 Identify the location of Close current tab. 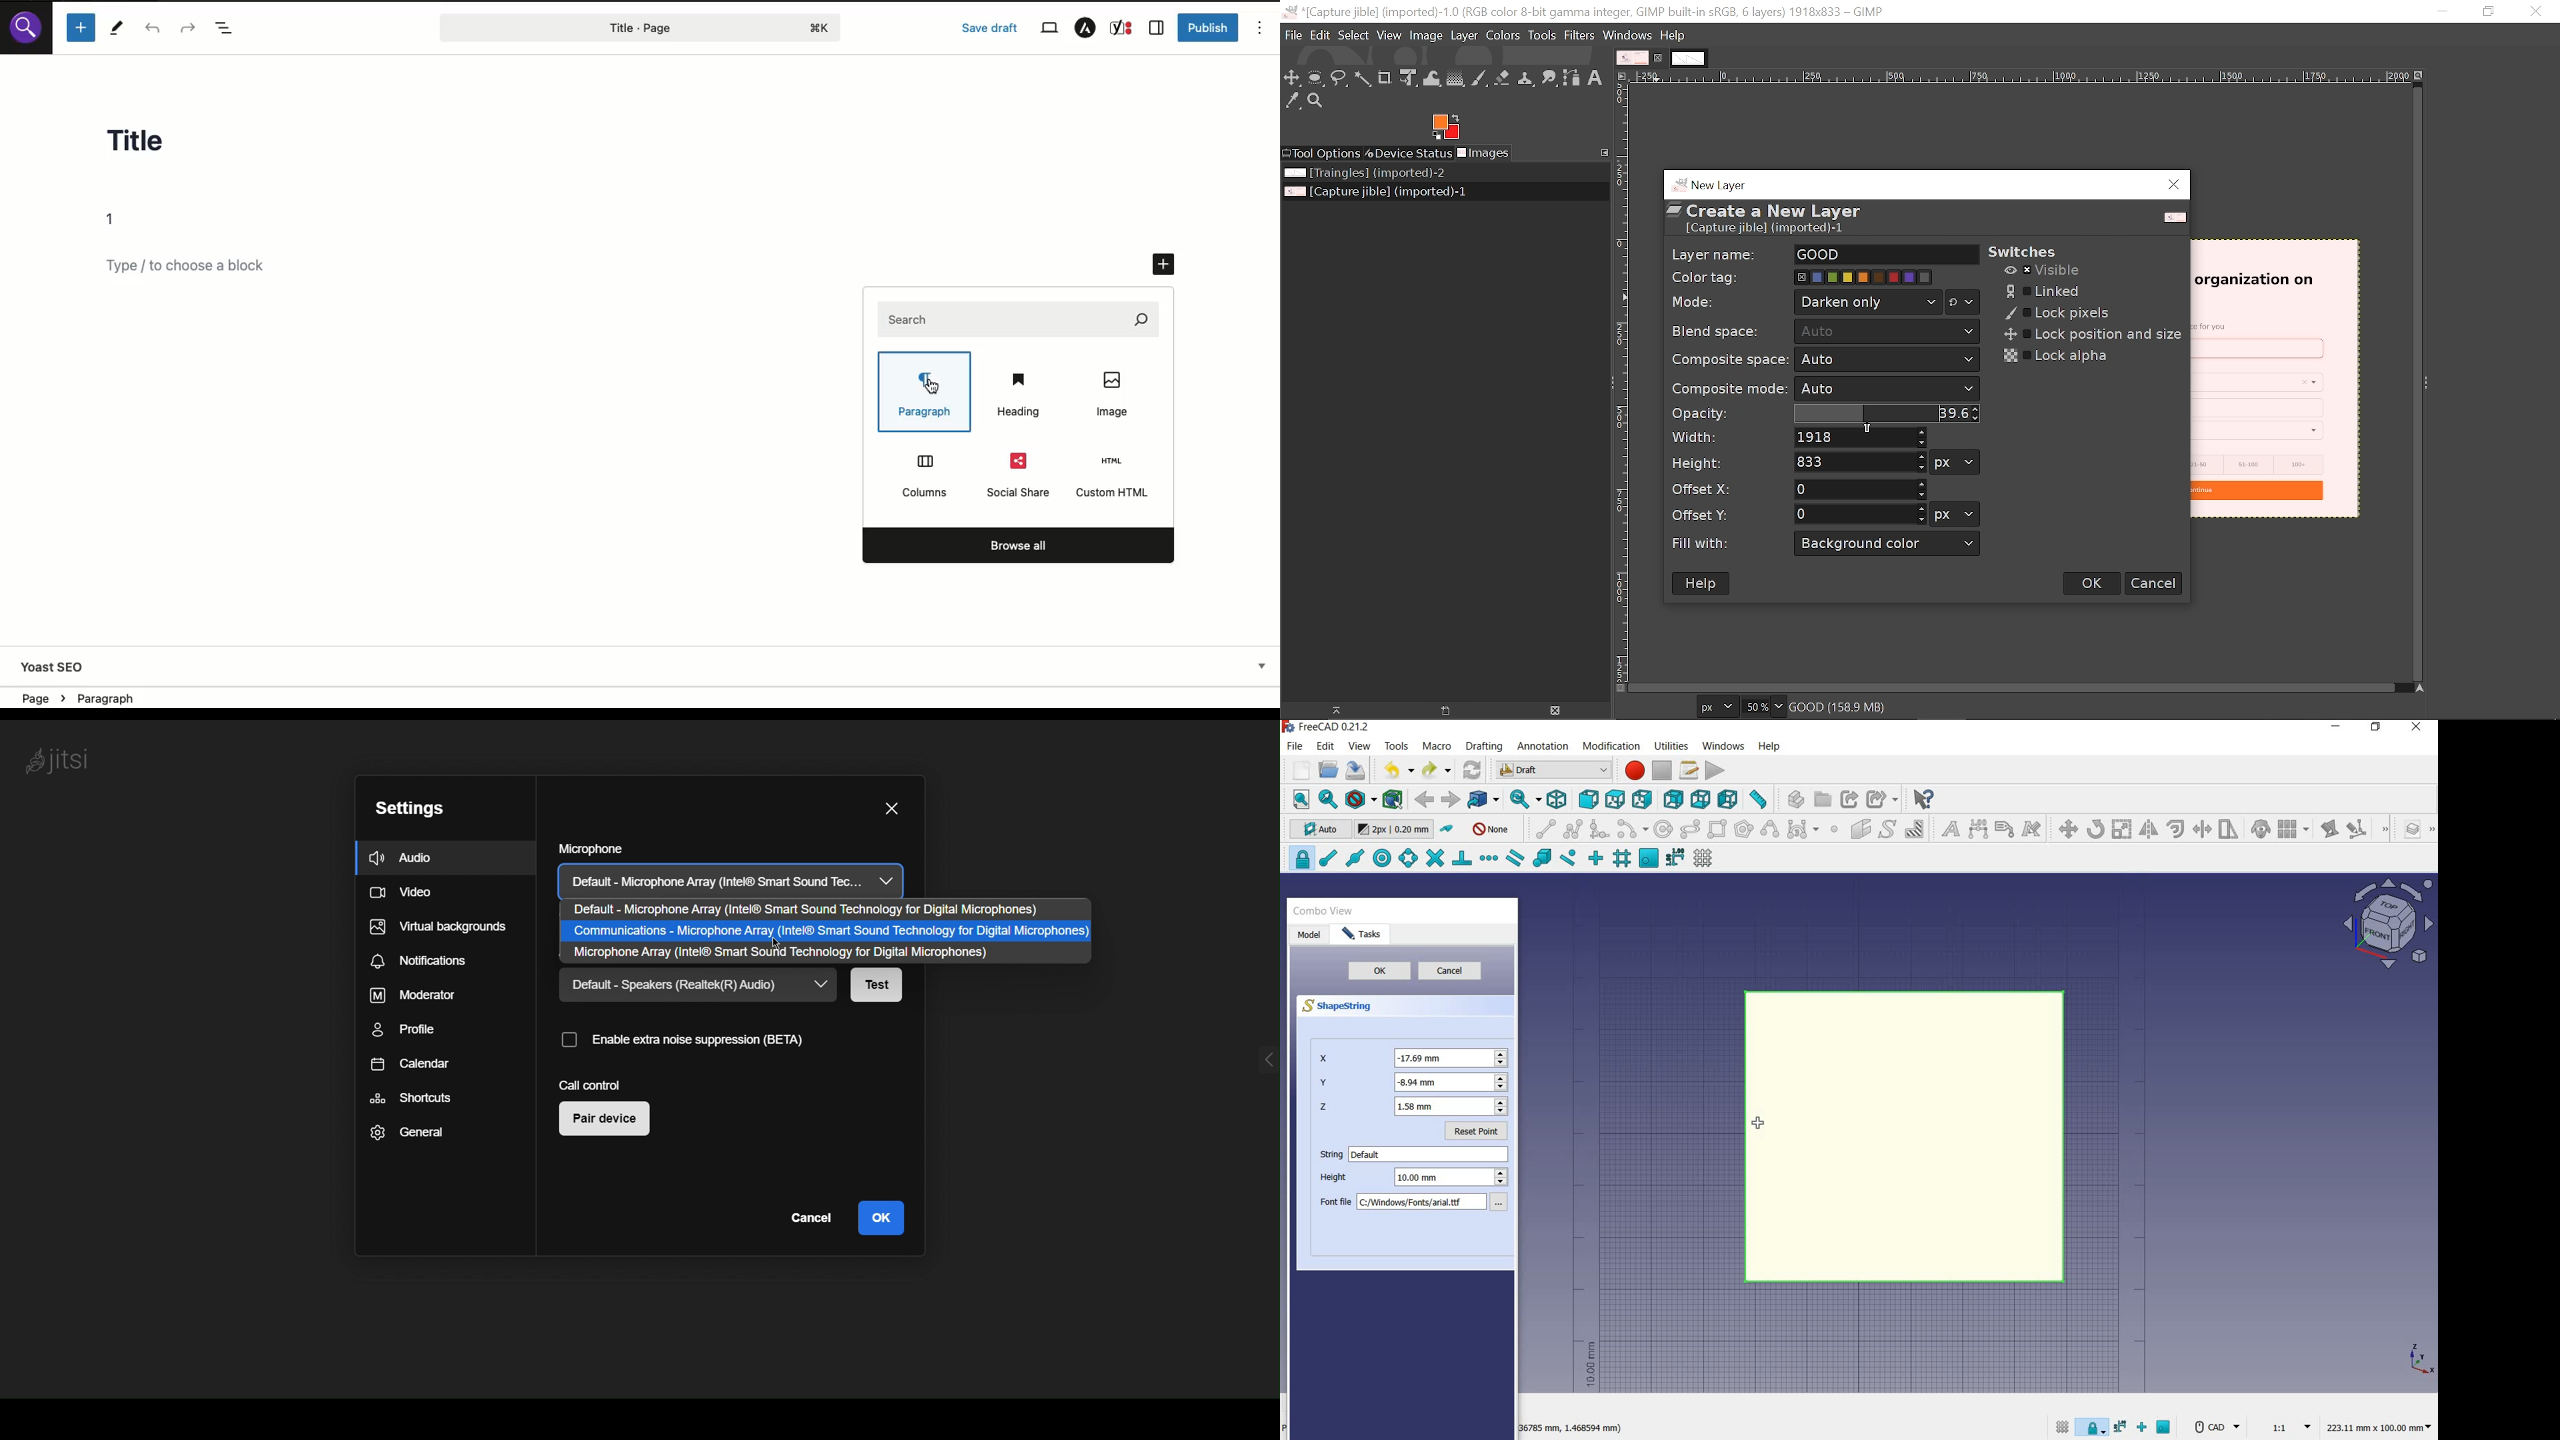
(1661, 59).